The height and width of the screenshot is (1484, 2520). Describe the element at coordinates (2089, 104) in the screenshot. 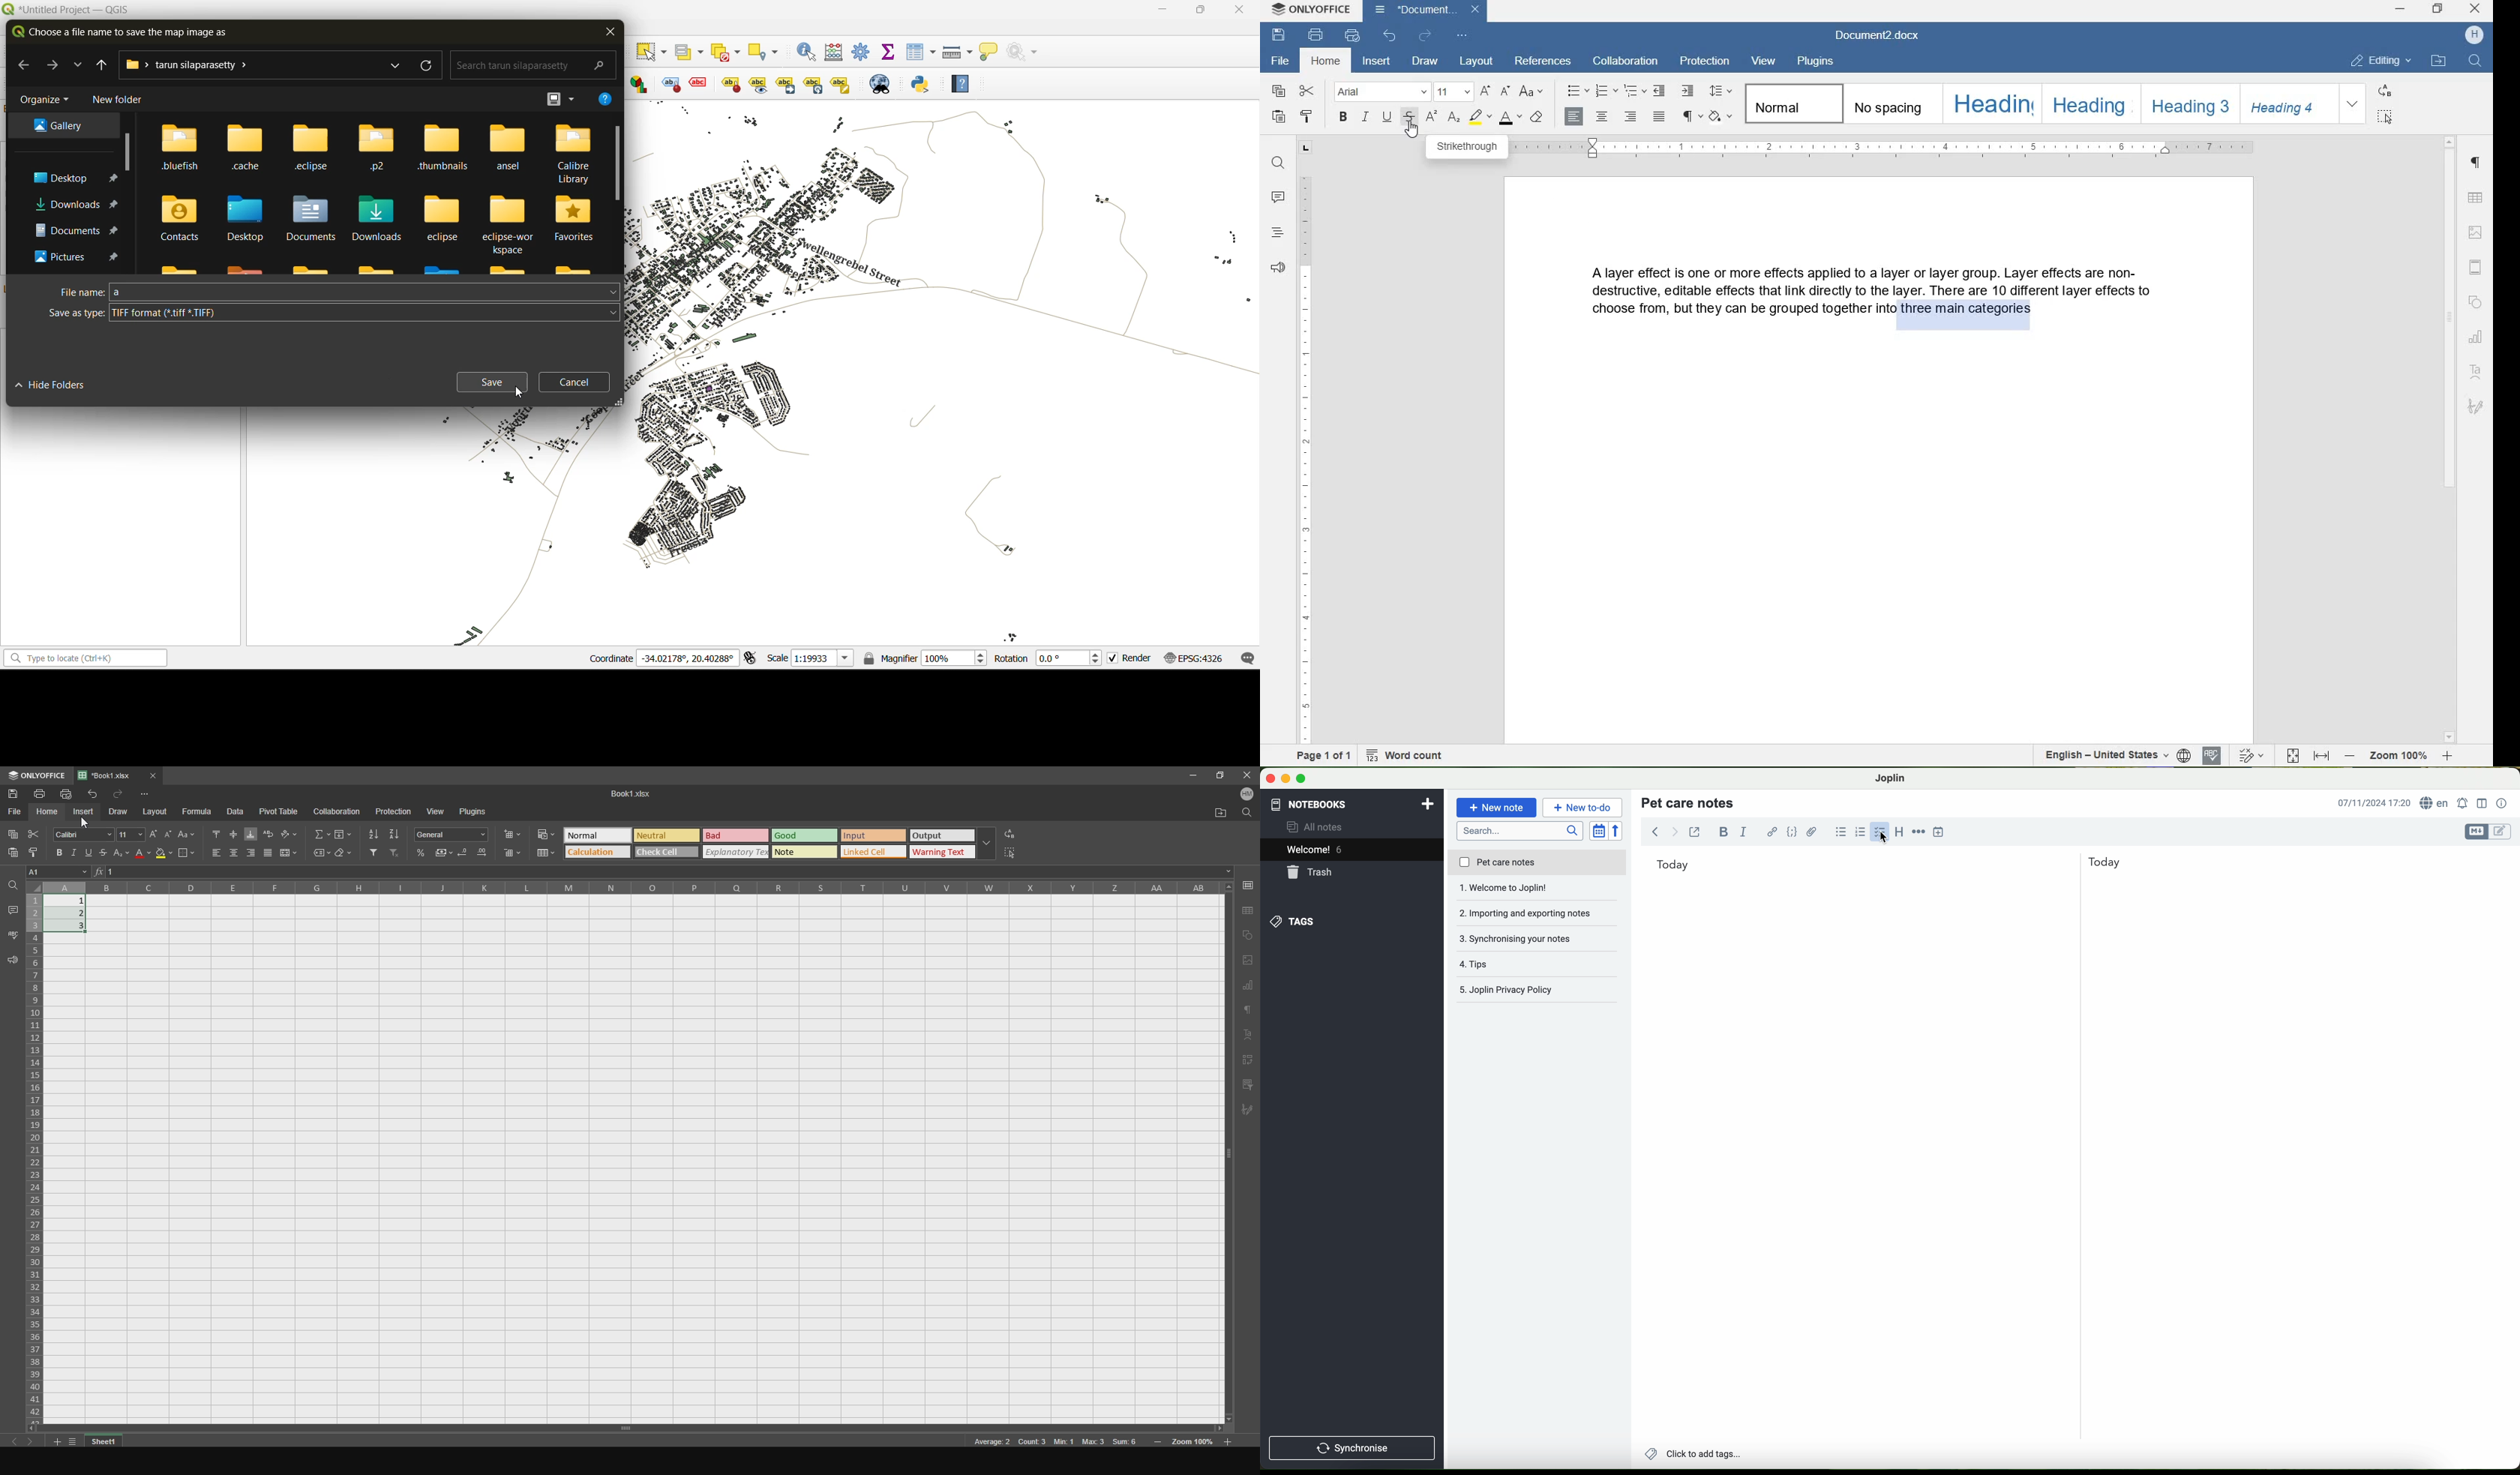

I see `heading 2` at that location.